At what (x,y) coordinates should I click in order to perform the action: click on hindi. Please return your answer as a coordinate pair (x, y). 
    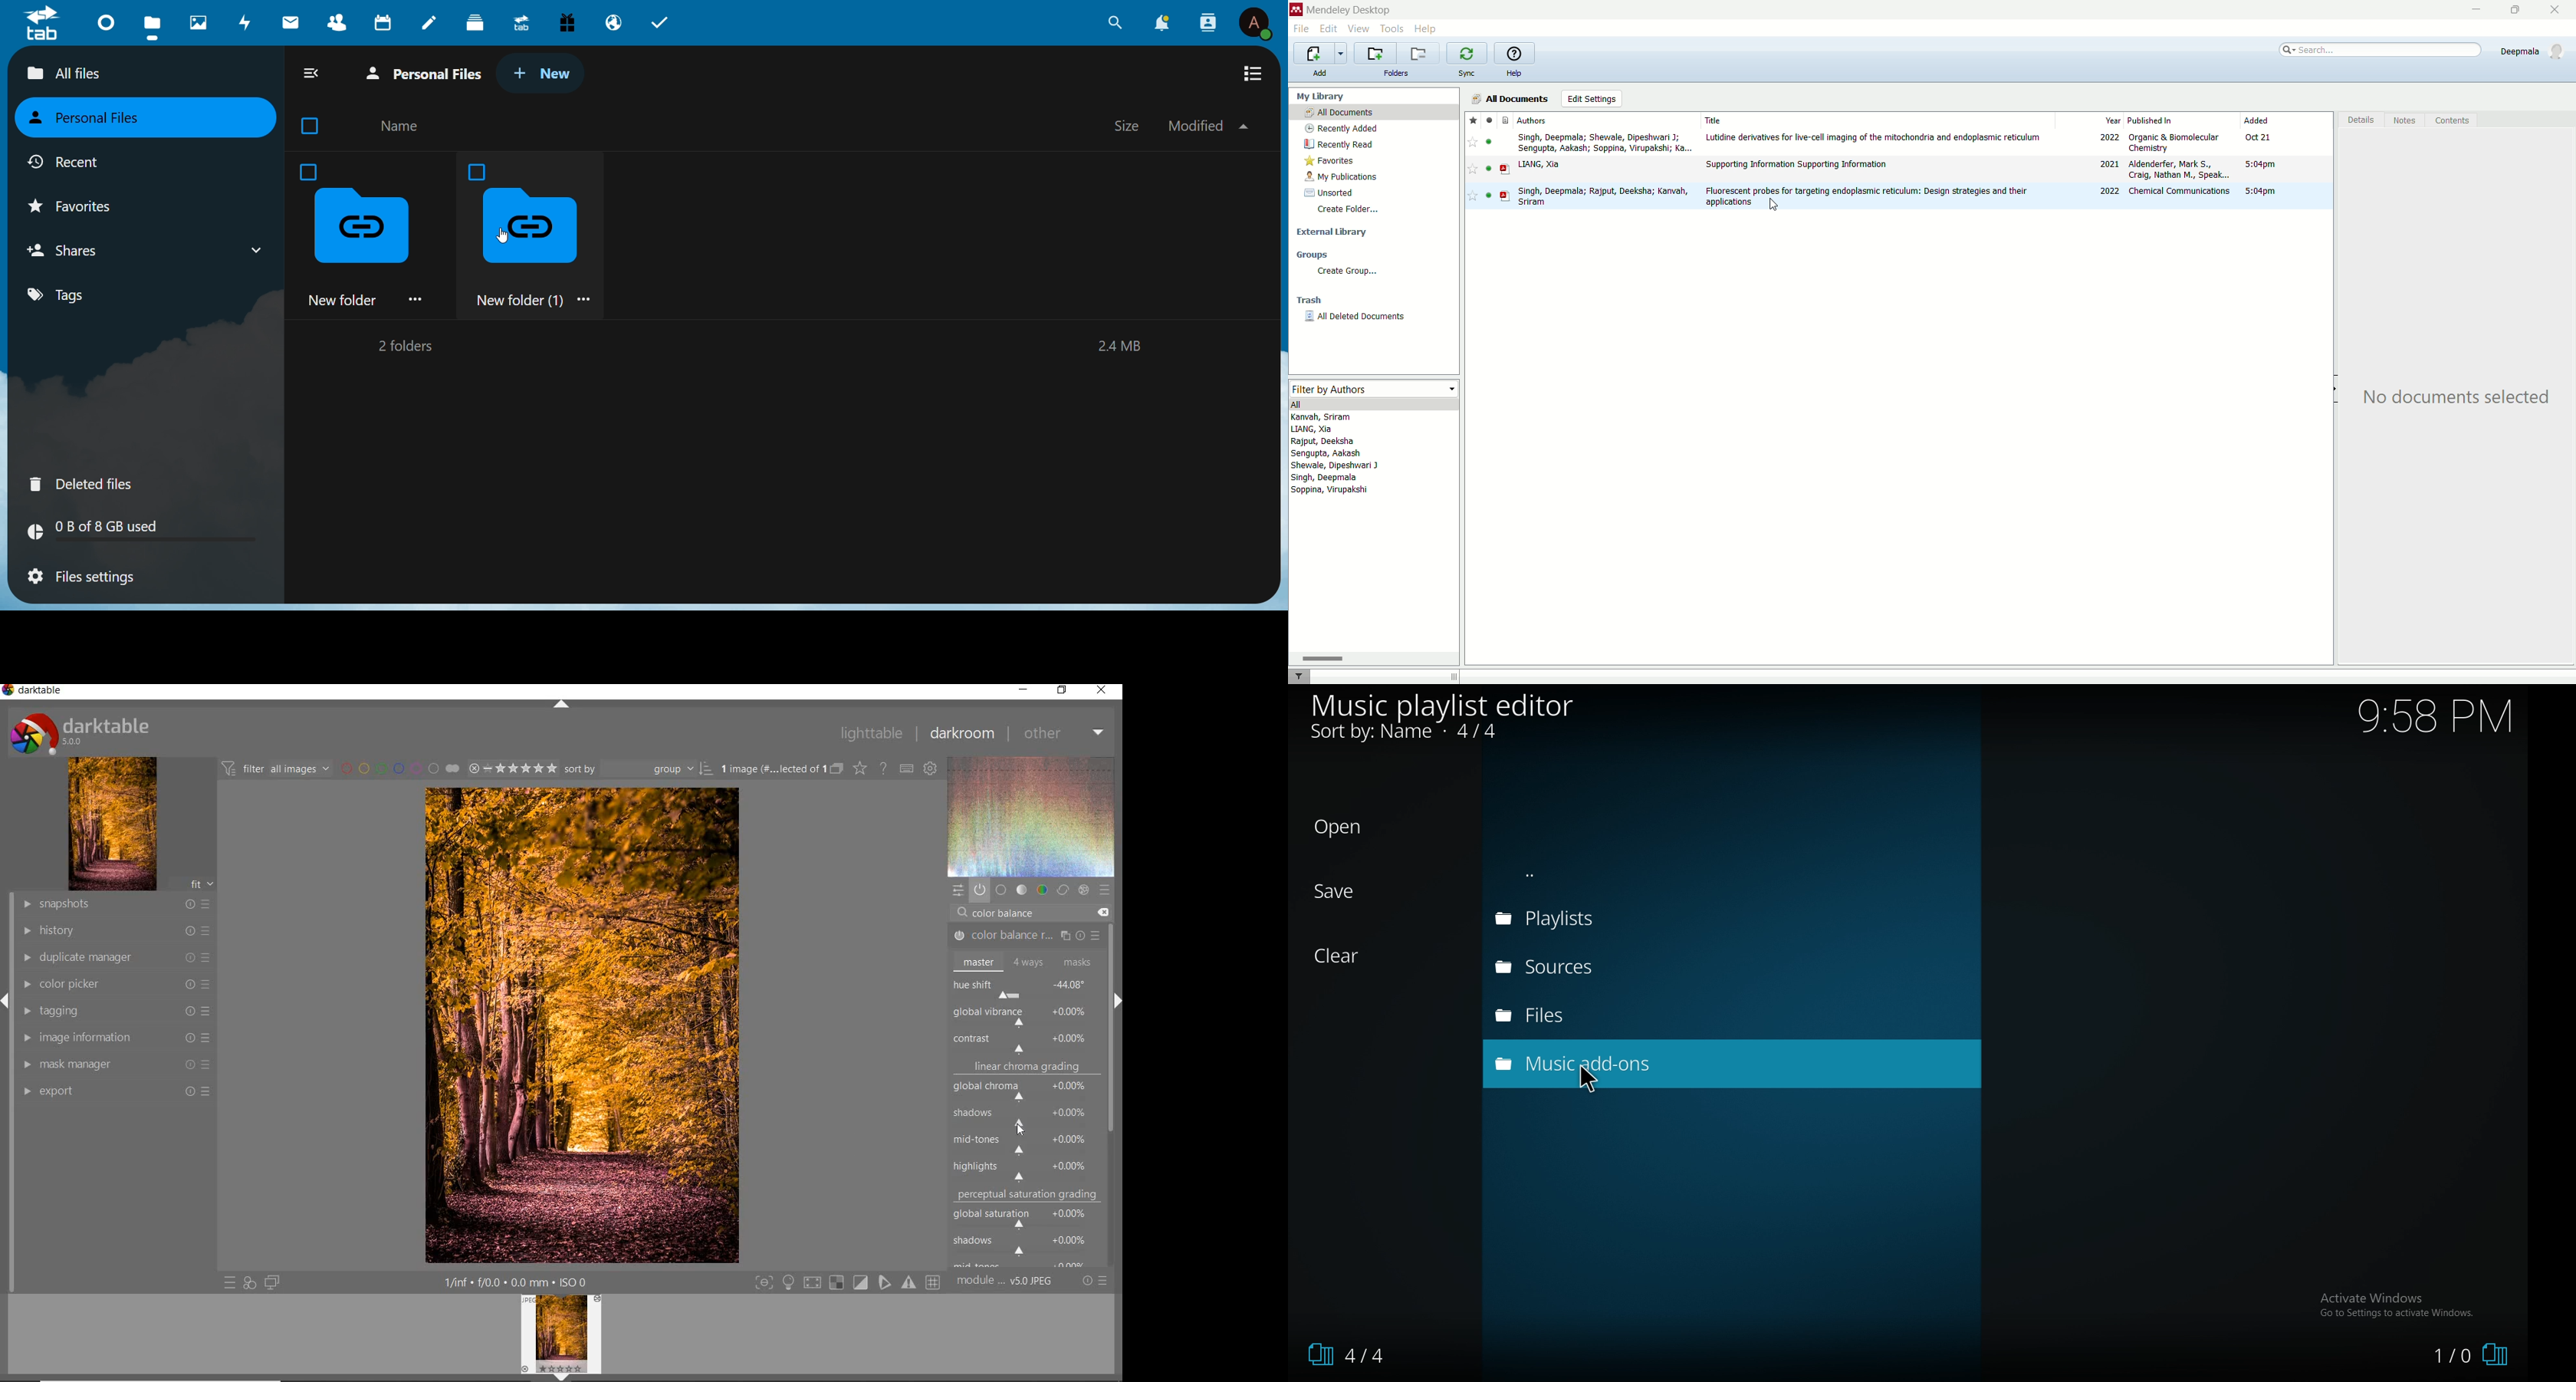
    Looking at the image, I should click on (200, 23).